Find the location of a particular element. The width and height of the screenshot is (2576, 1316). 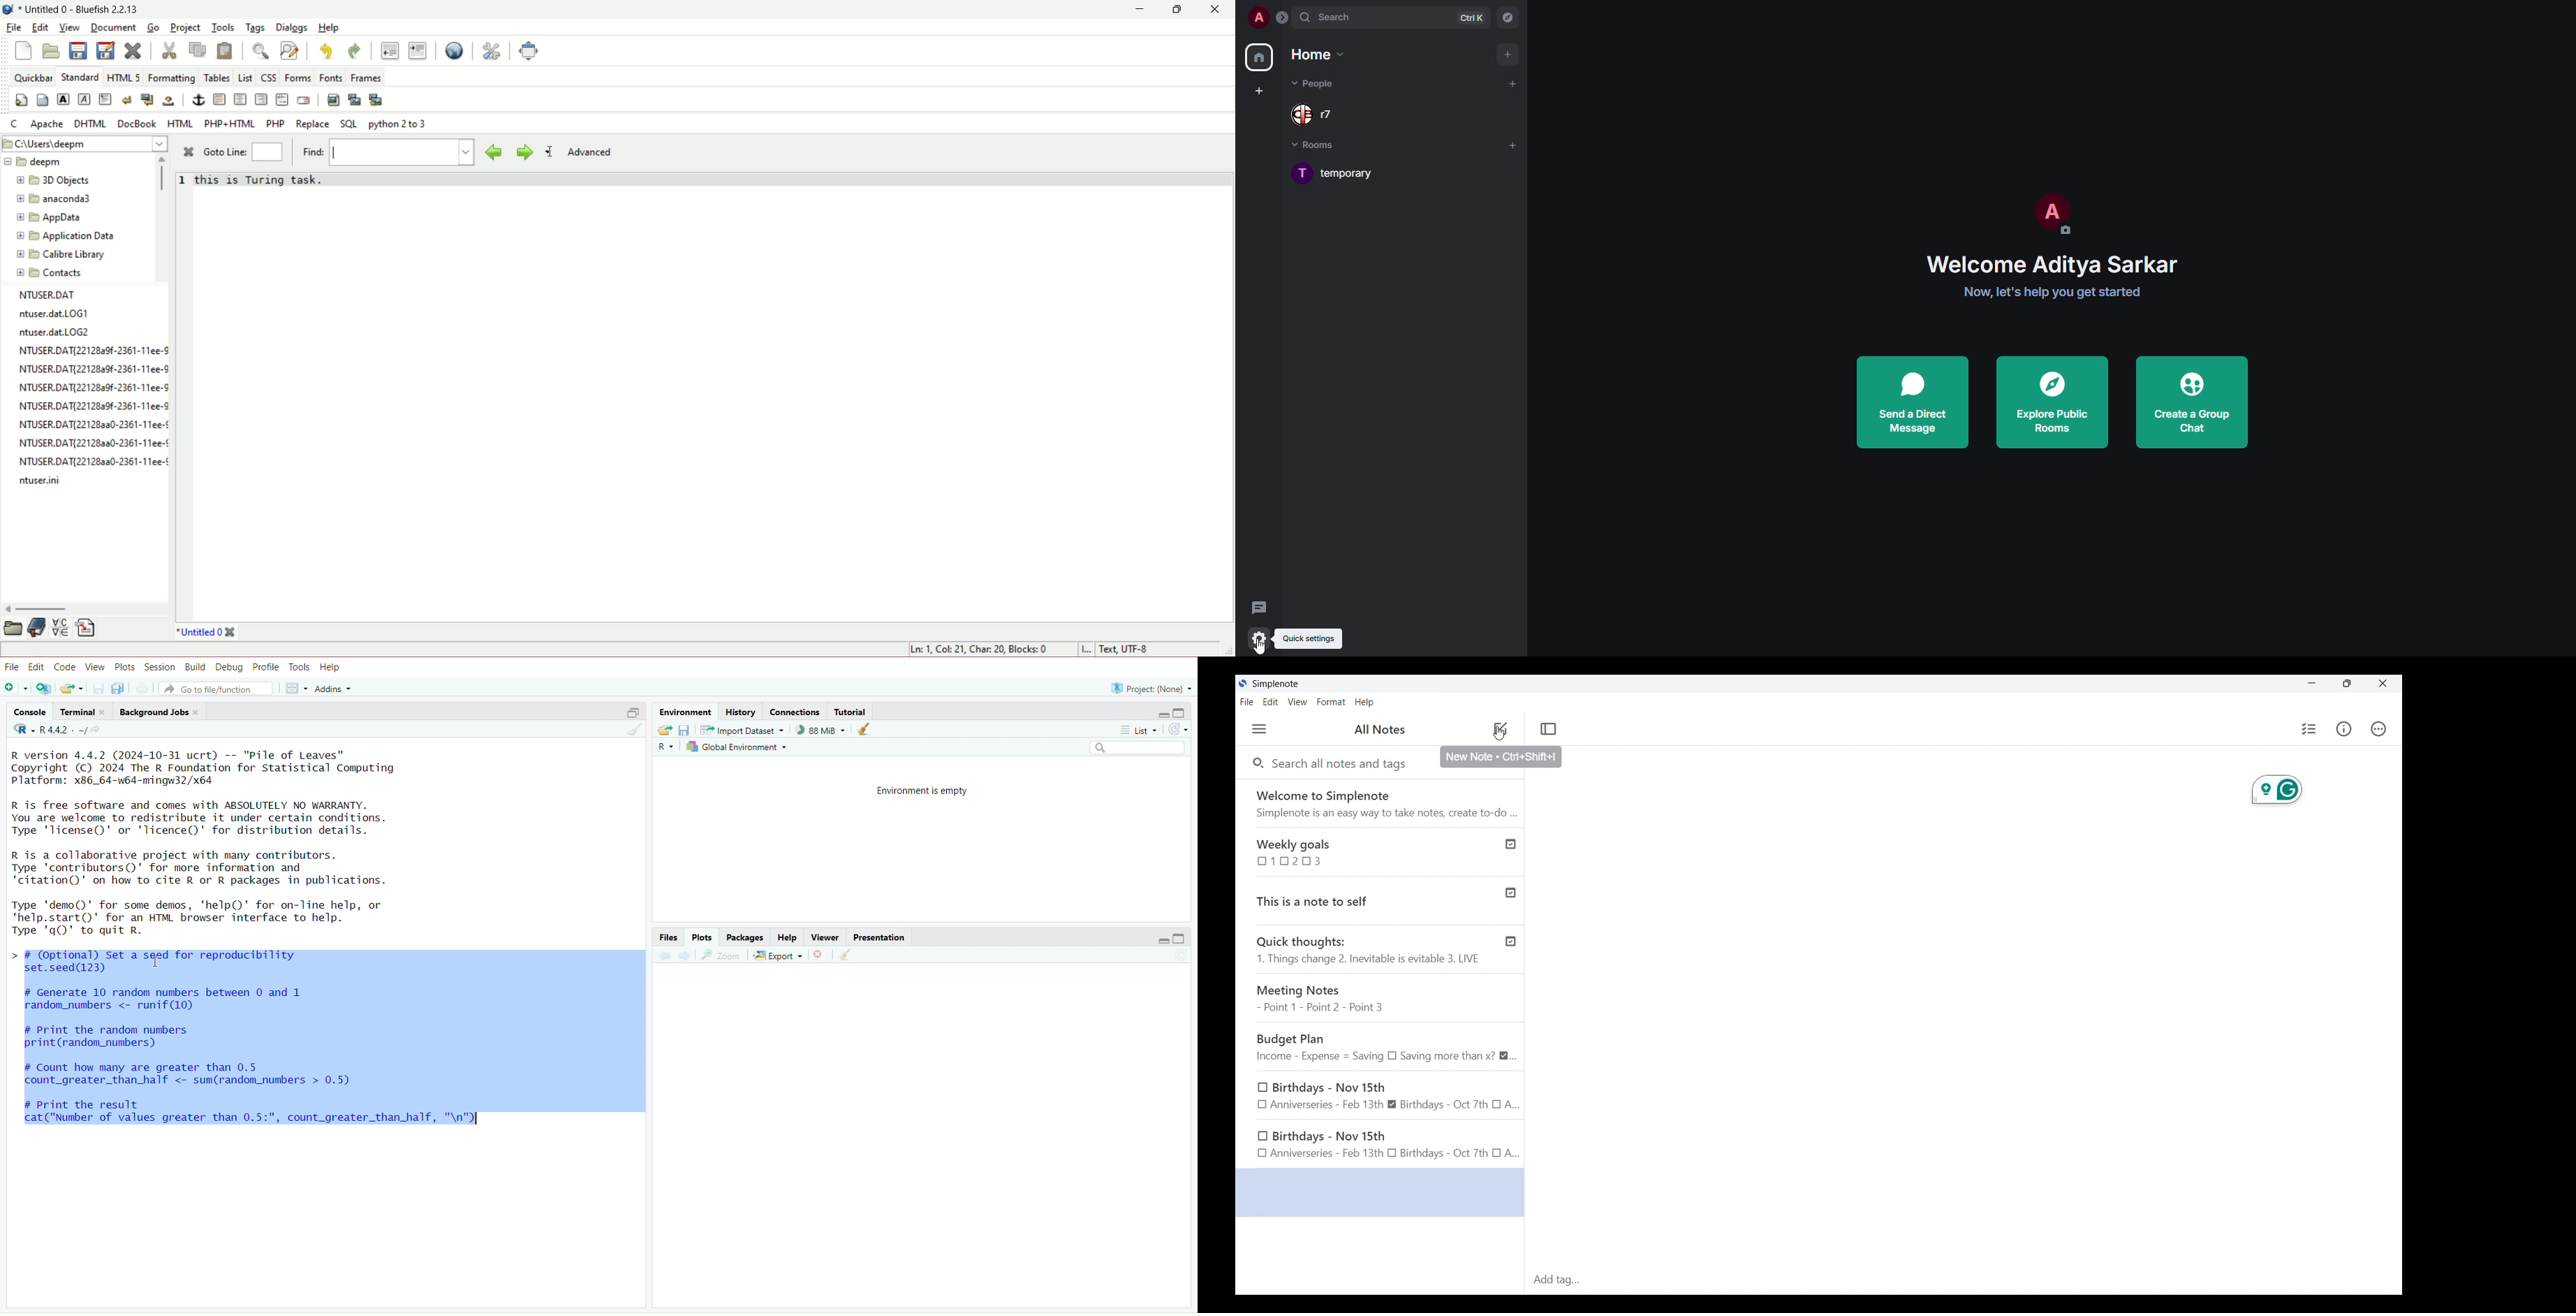

Files is located at coordinates (668, 936).